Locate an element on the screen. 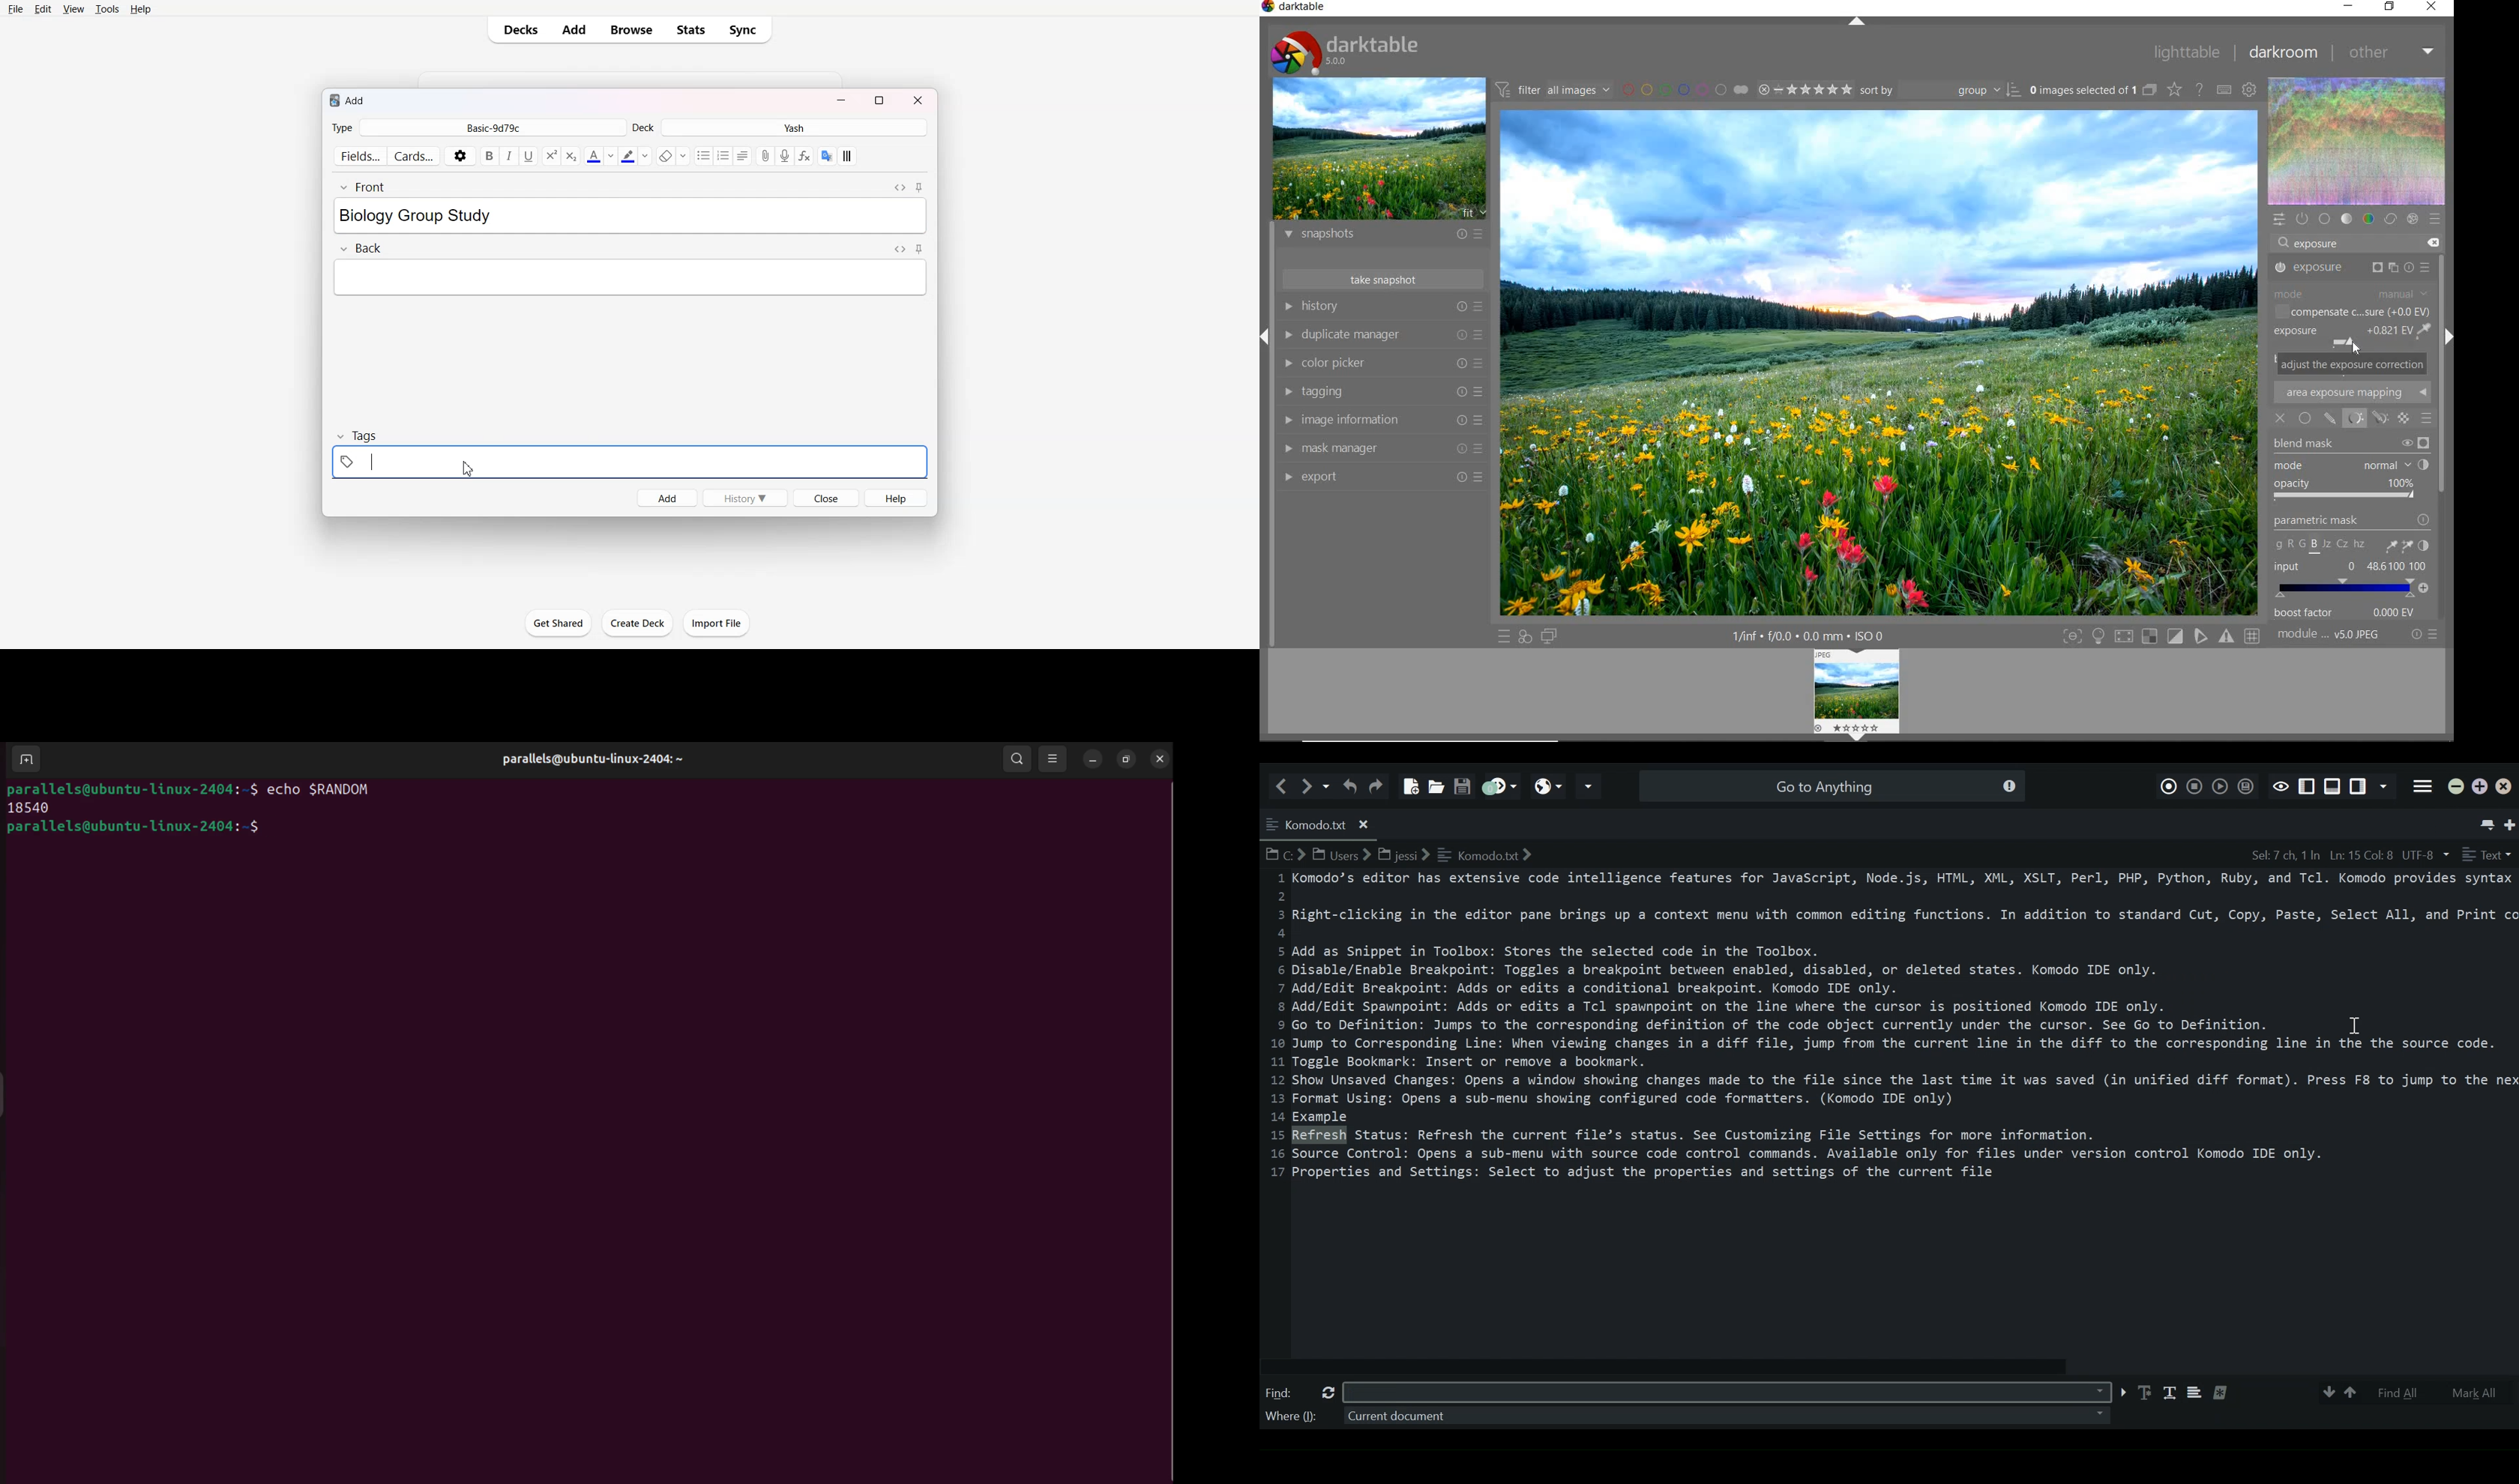 The height and width of the screenshot is (1484, 2520). mask manager is located at coordinates (1381, 448).